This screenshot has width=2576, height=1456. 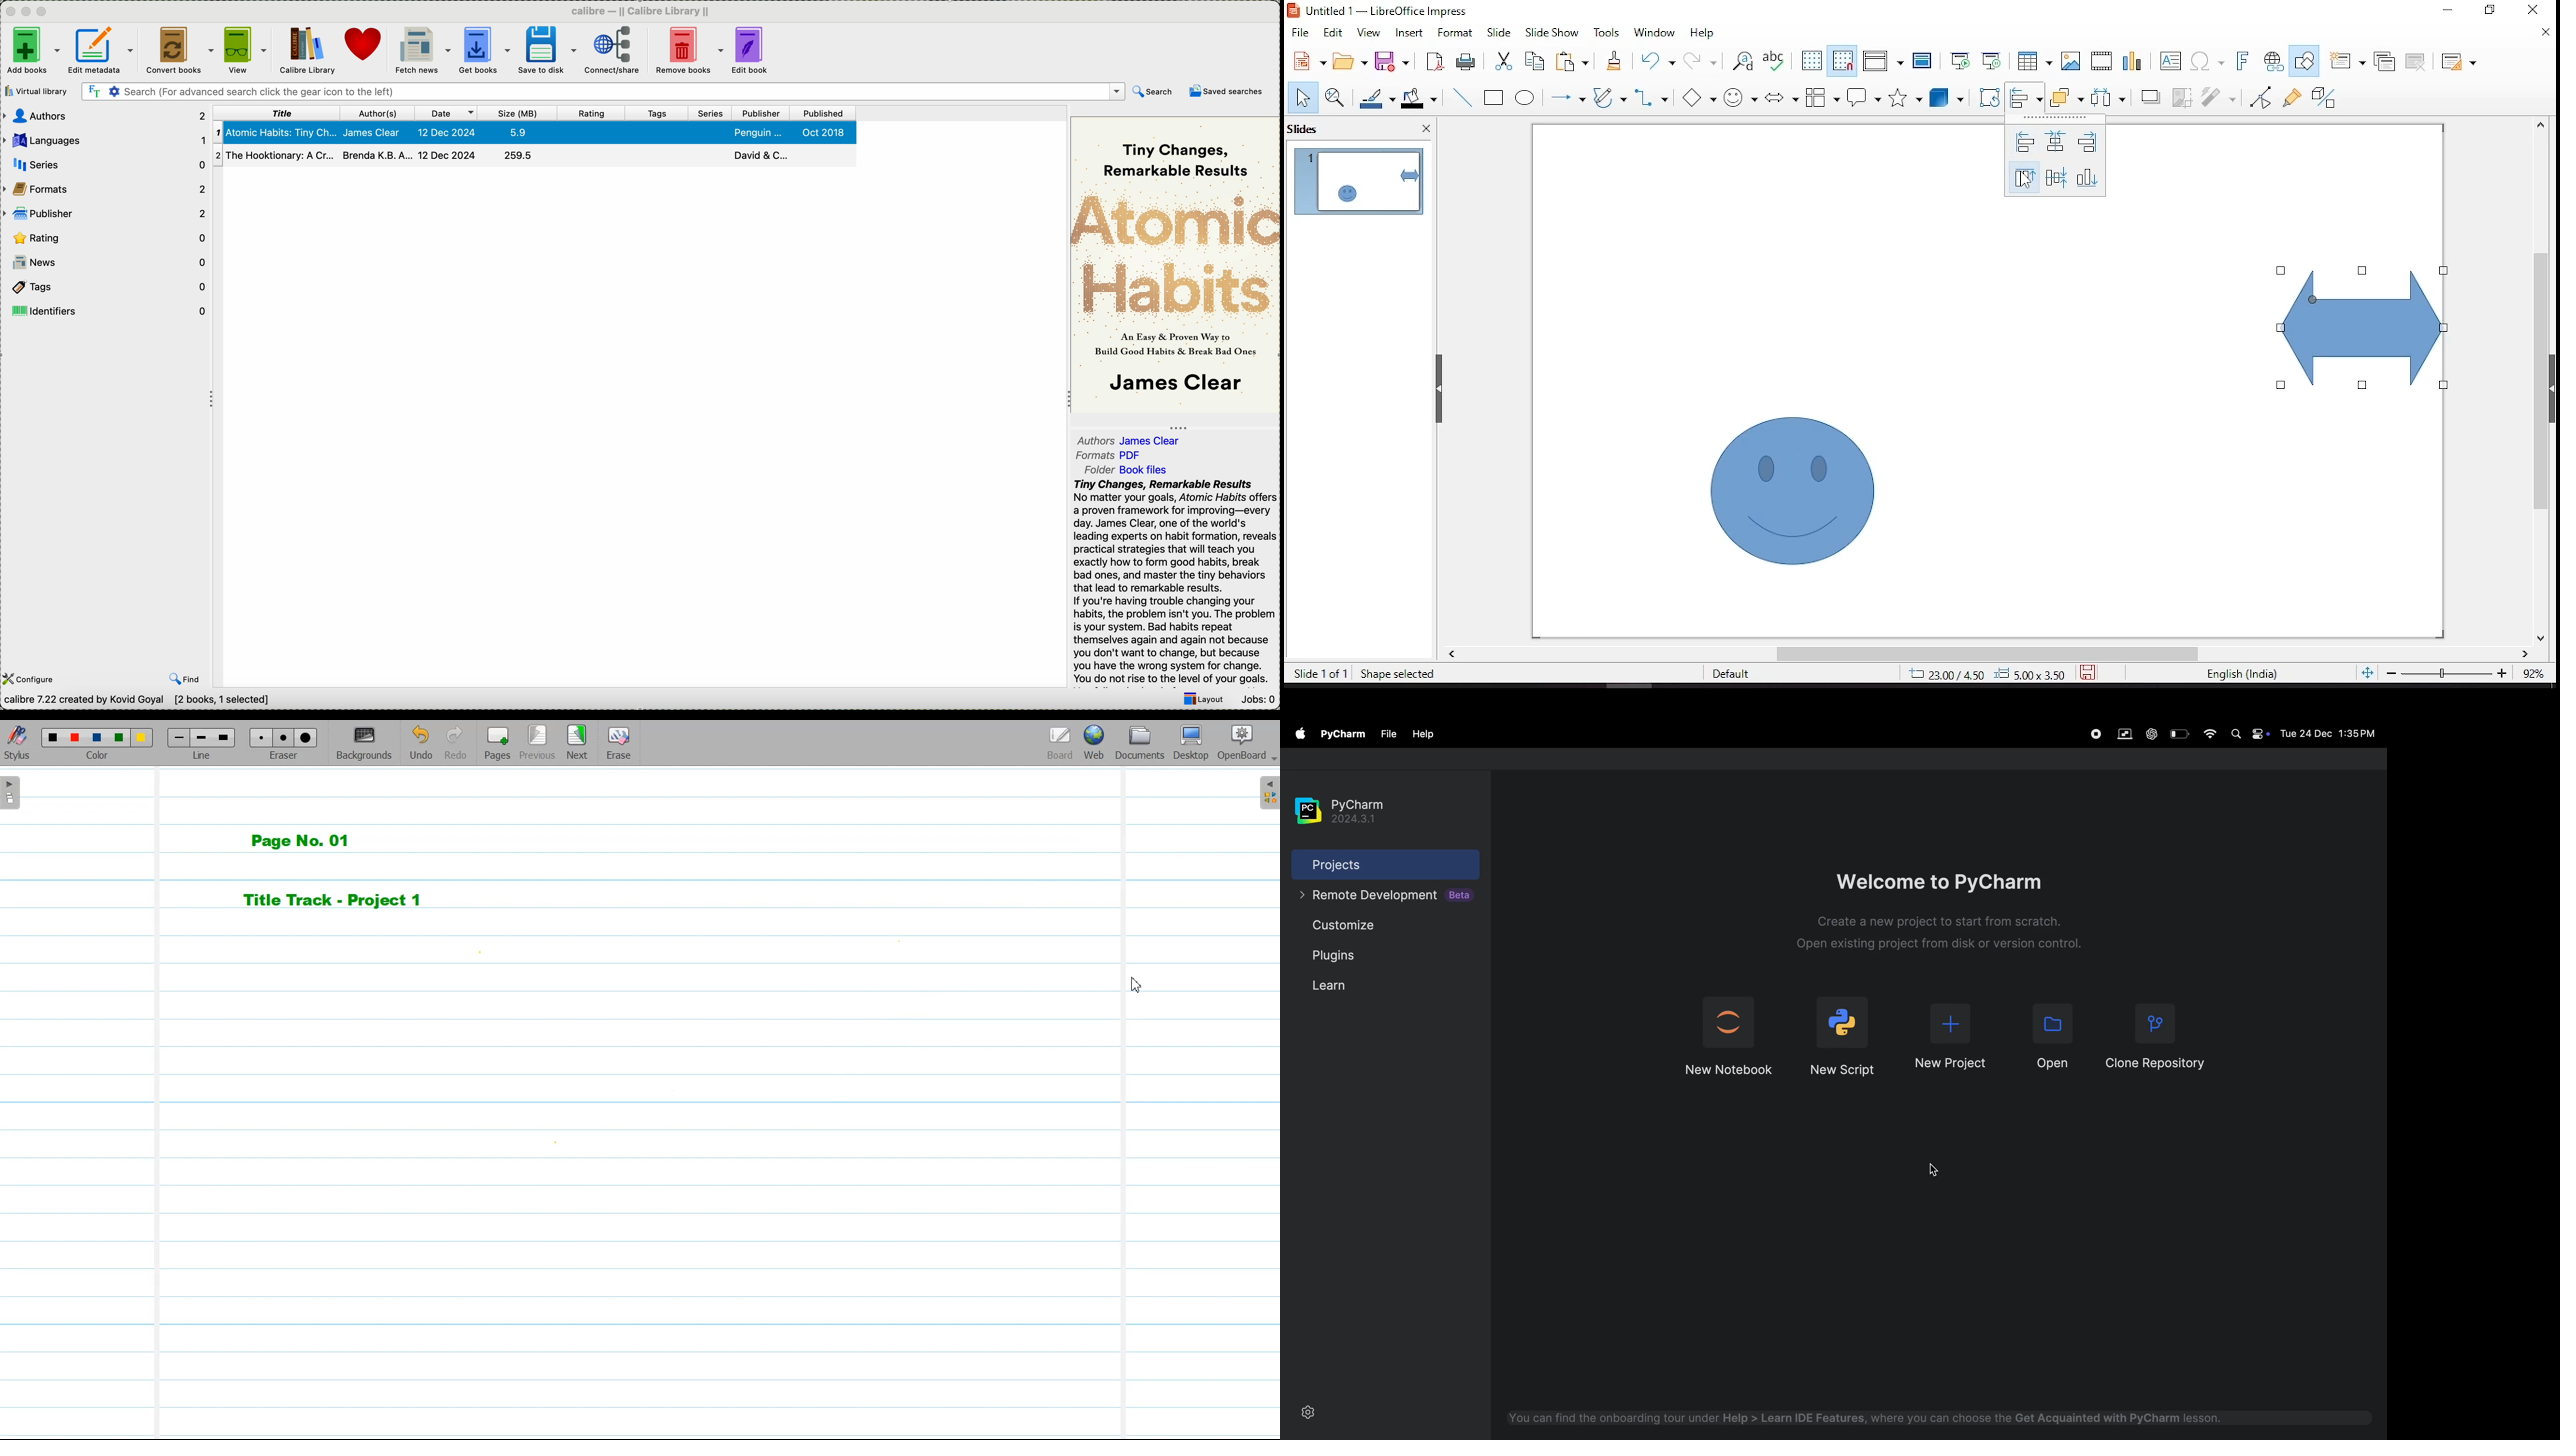 I want to click on title, so click(x=277, y=113).